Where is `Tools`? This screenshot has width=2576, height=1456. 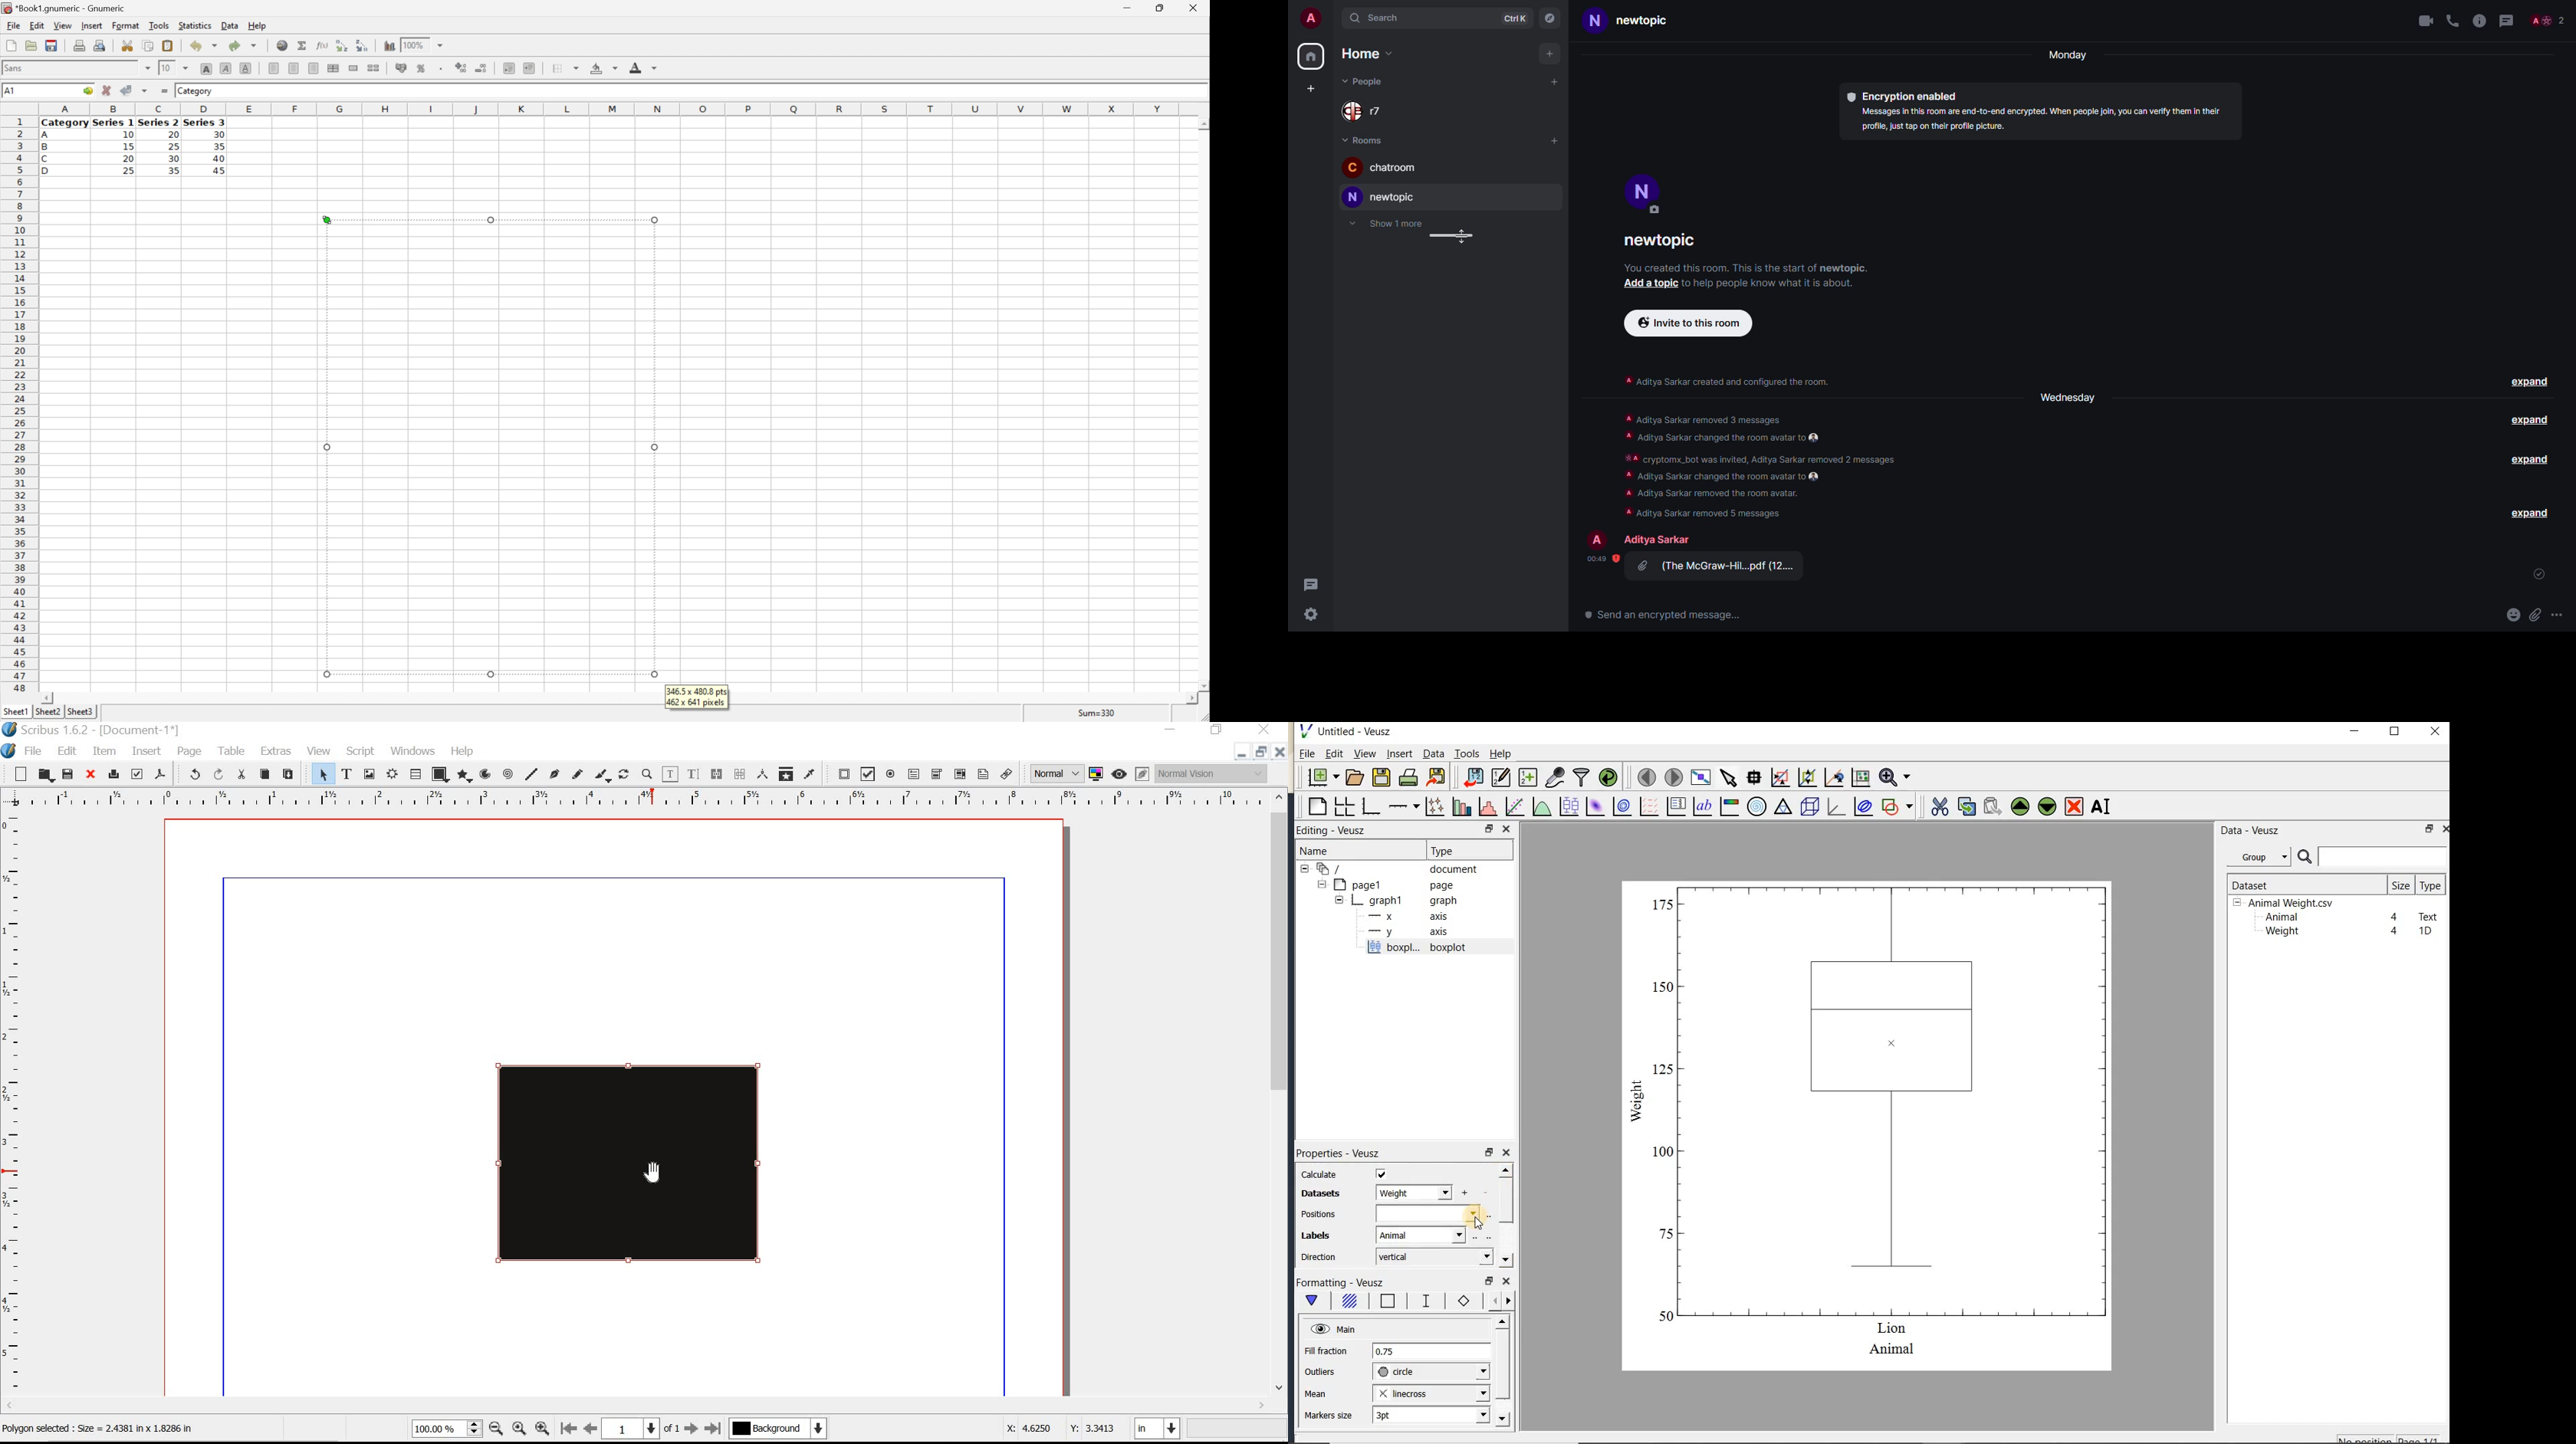
Tools is located at coordinates (159, 25).